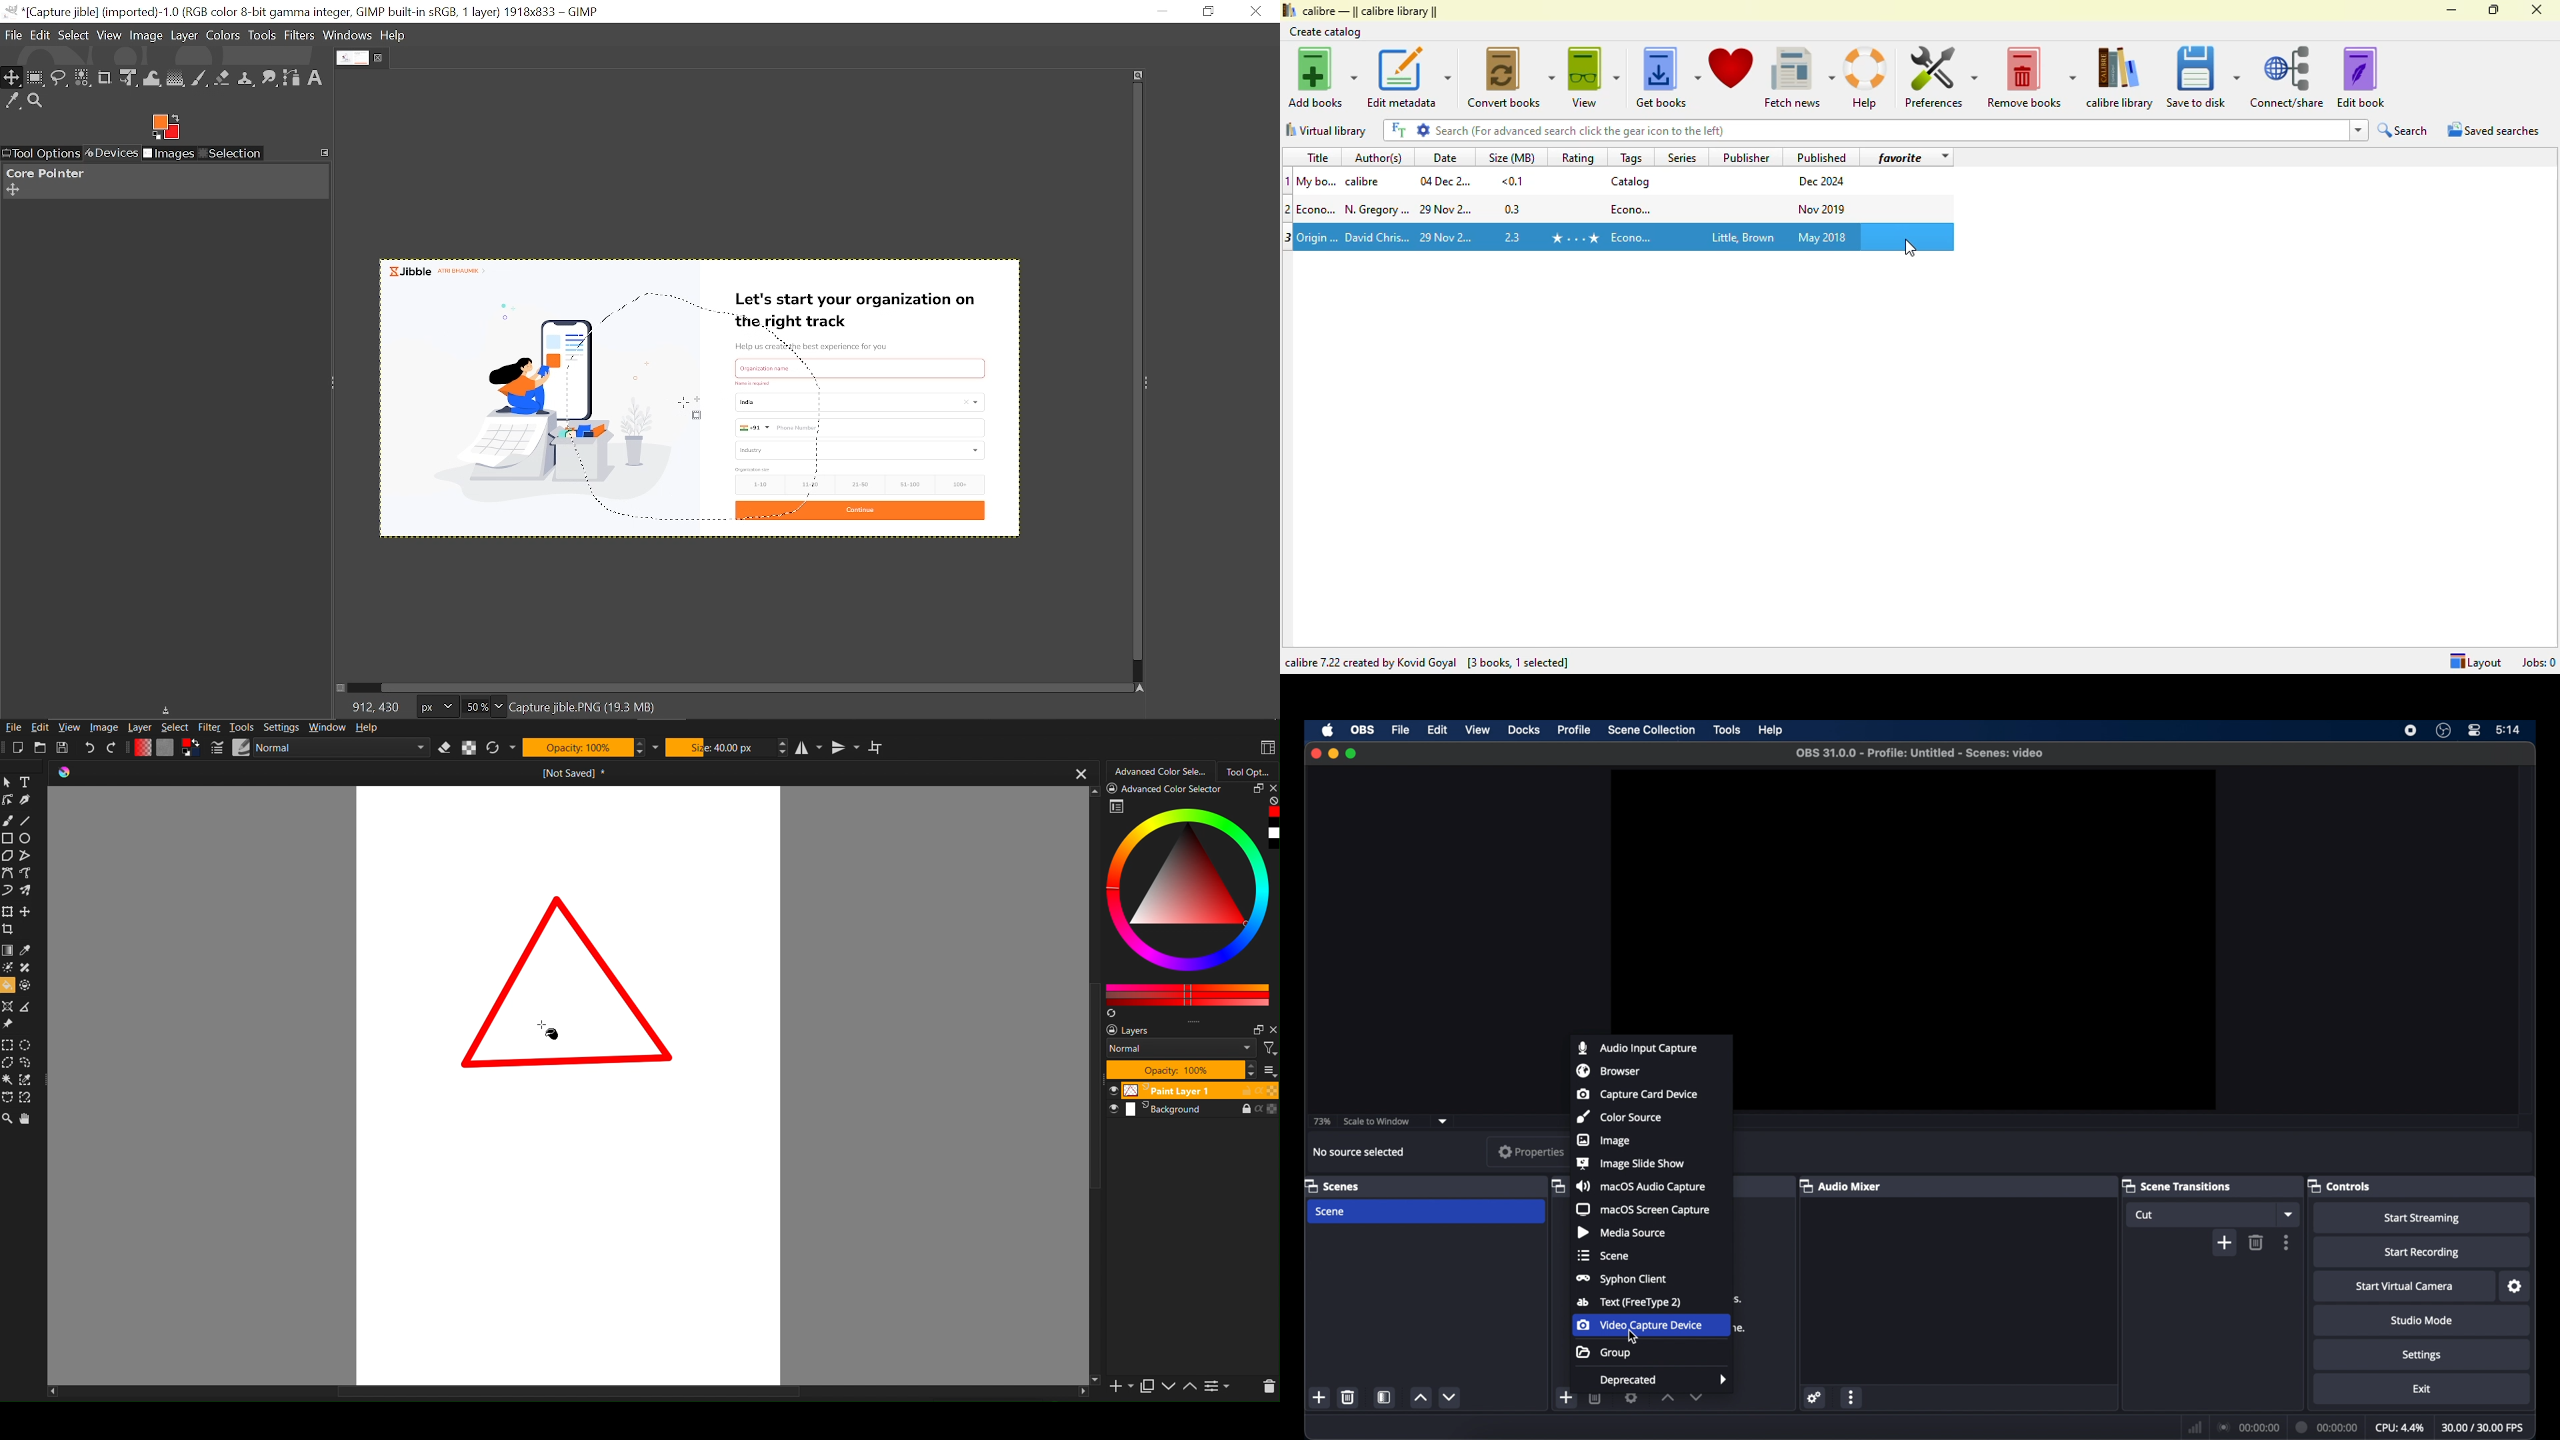 This screenshot has height=1456, width=2576. What do you see at coordinates (1643, 1209) in the screenshot?
I see `macOS screen capture` at bounding box center [1643, 1209].